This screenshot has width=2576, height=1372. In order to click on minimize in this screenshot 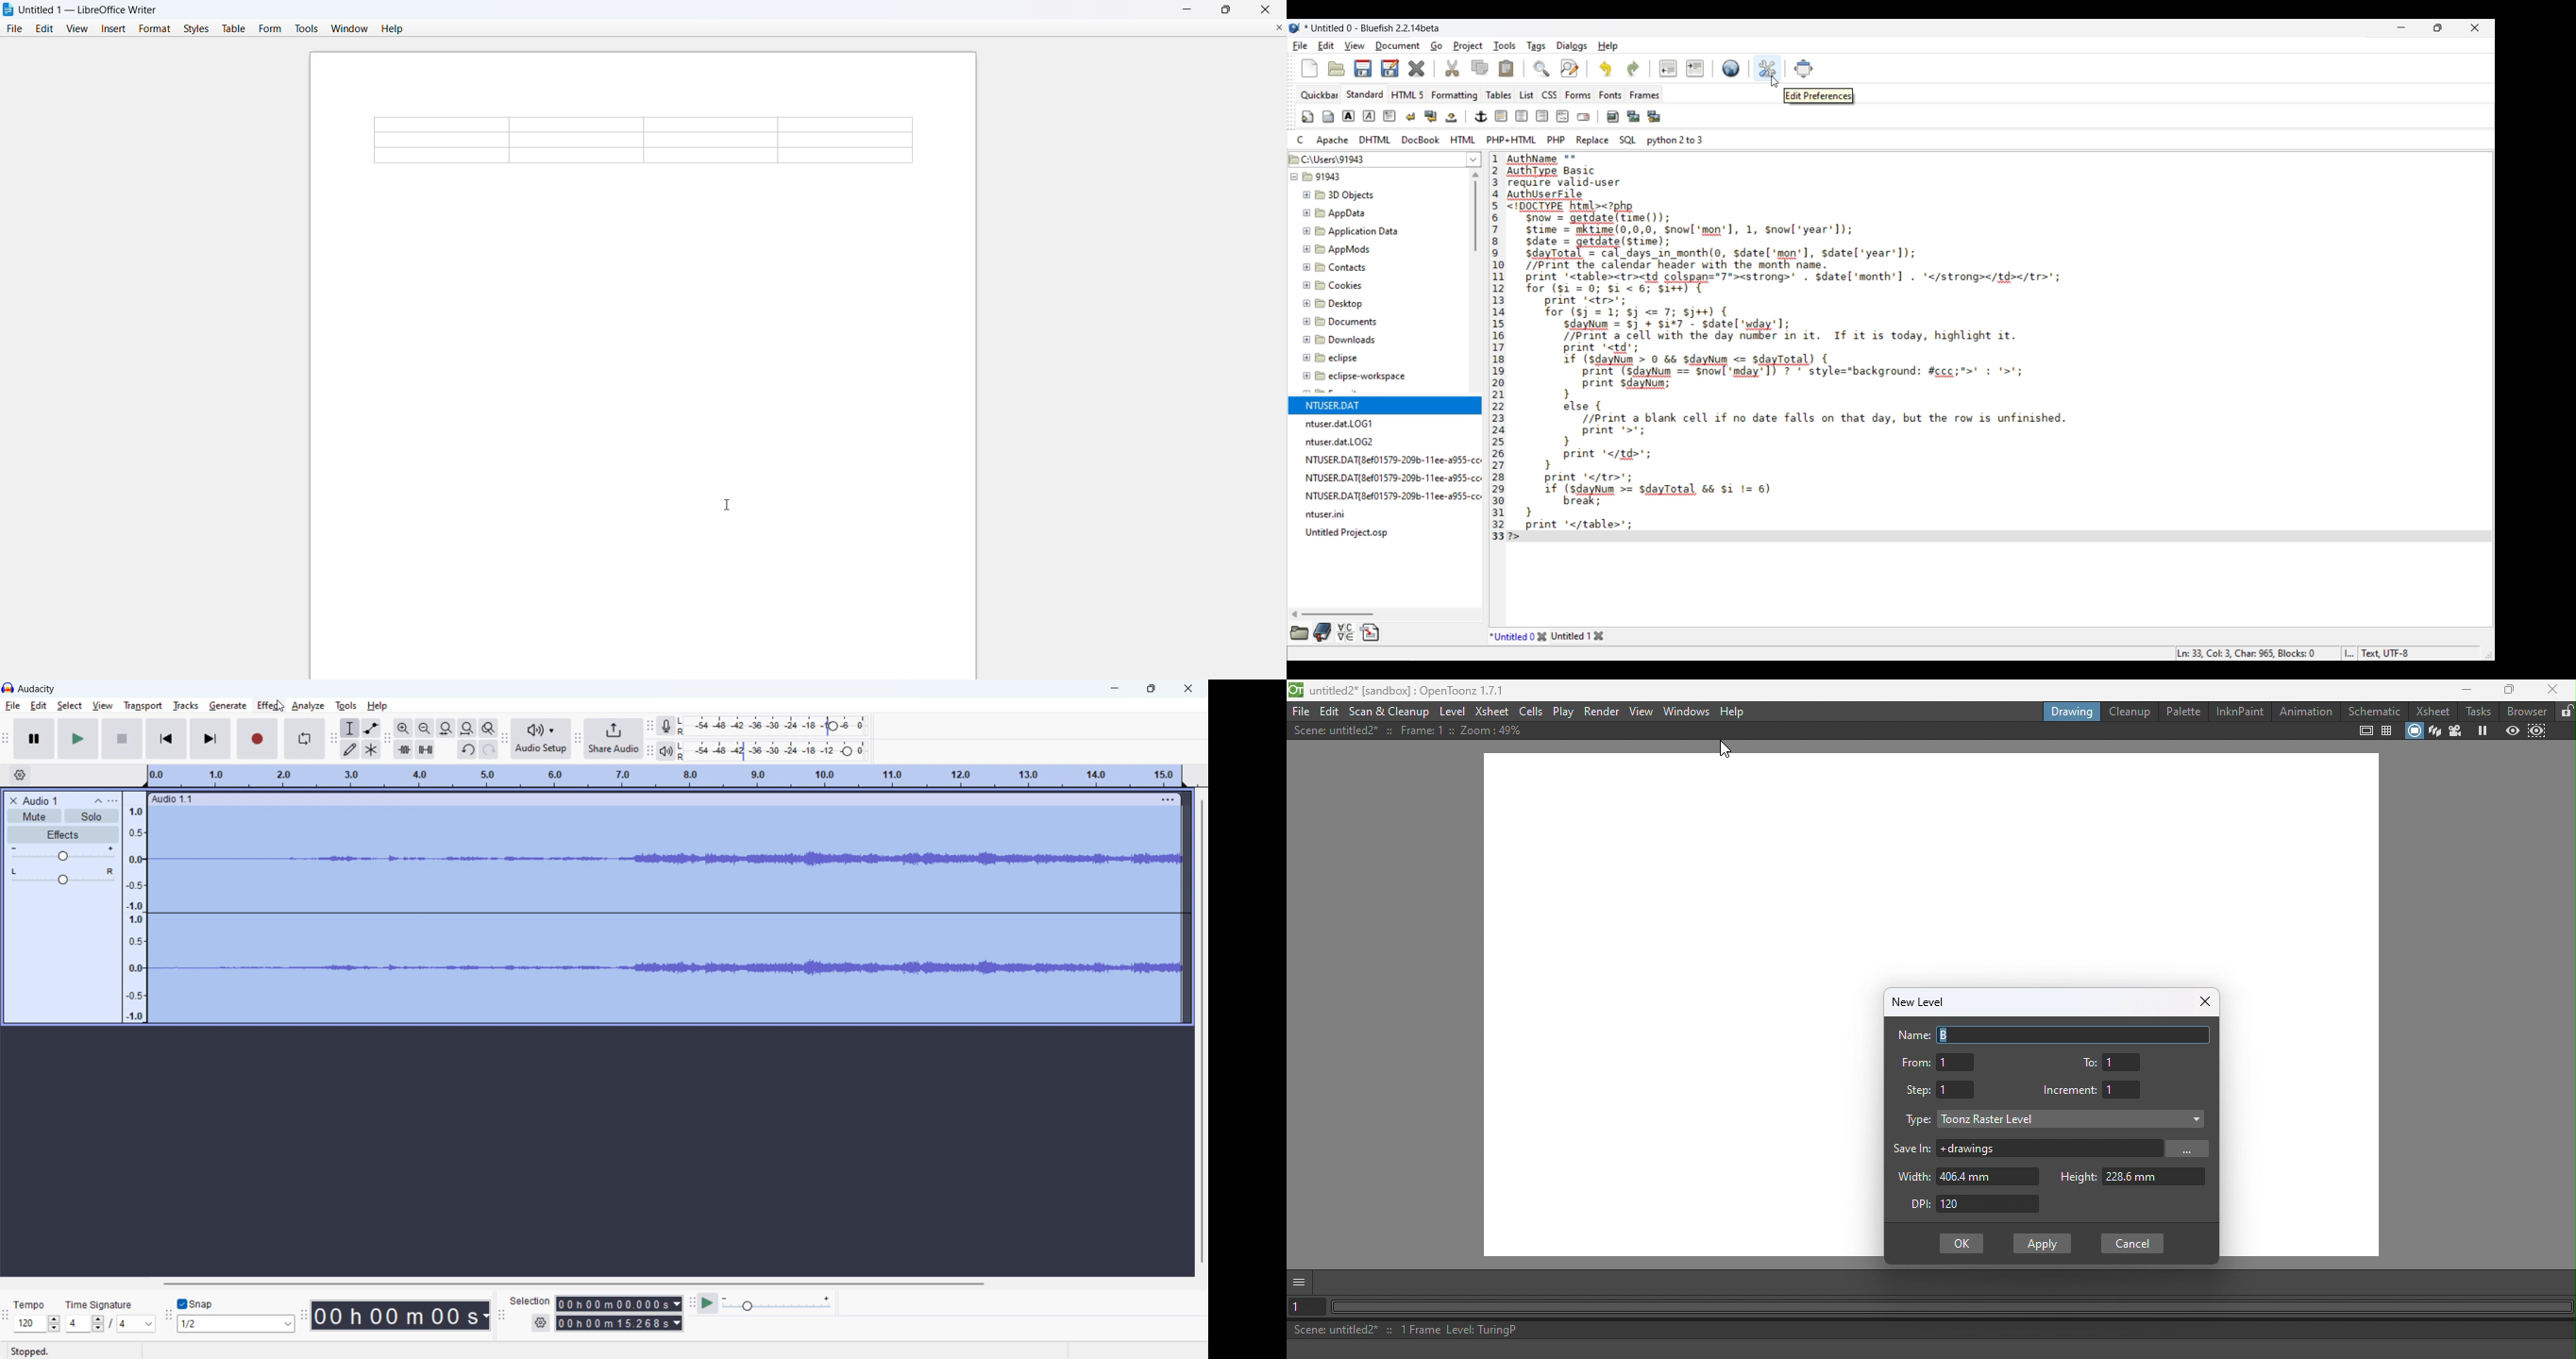, I will do `click(1115, 688)`.